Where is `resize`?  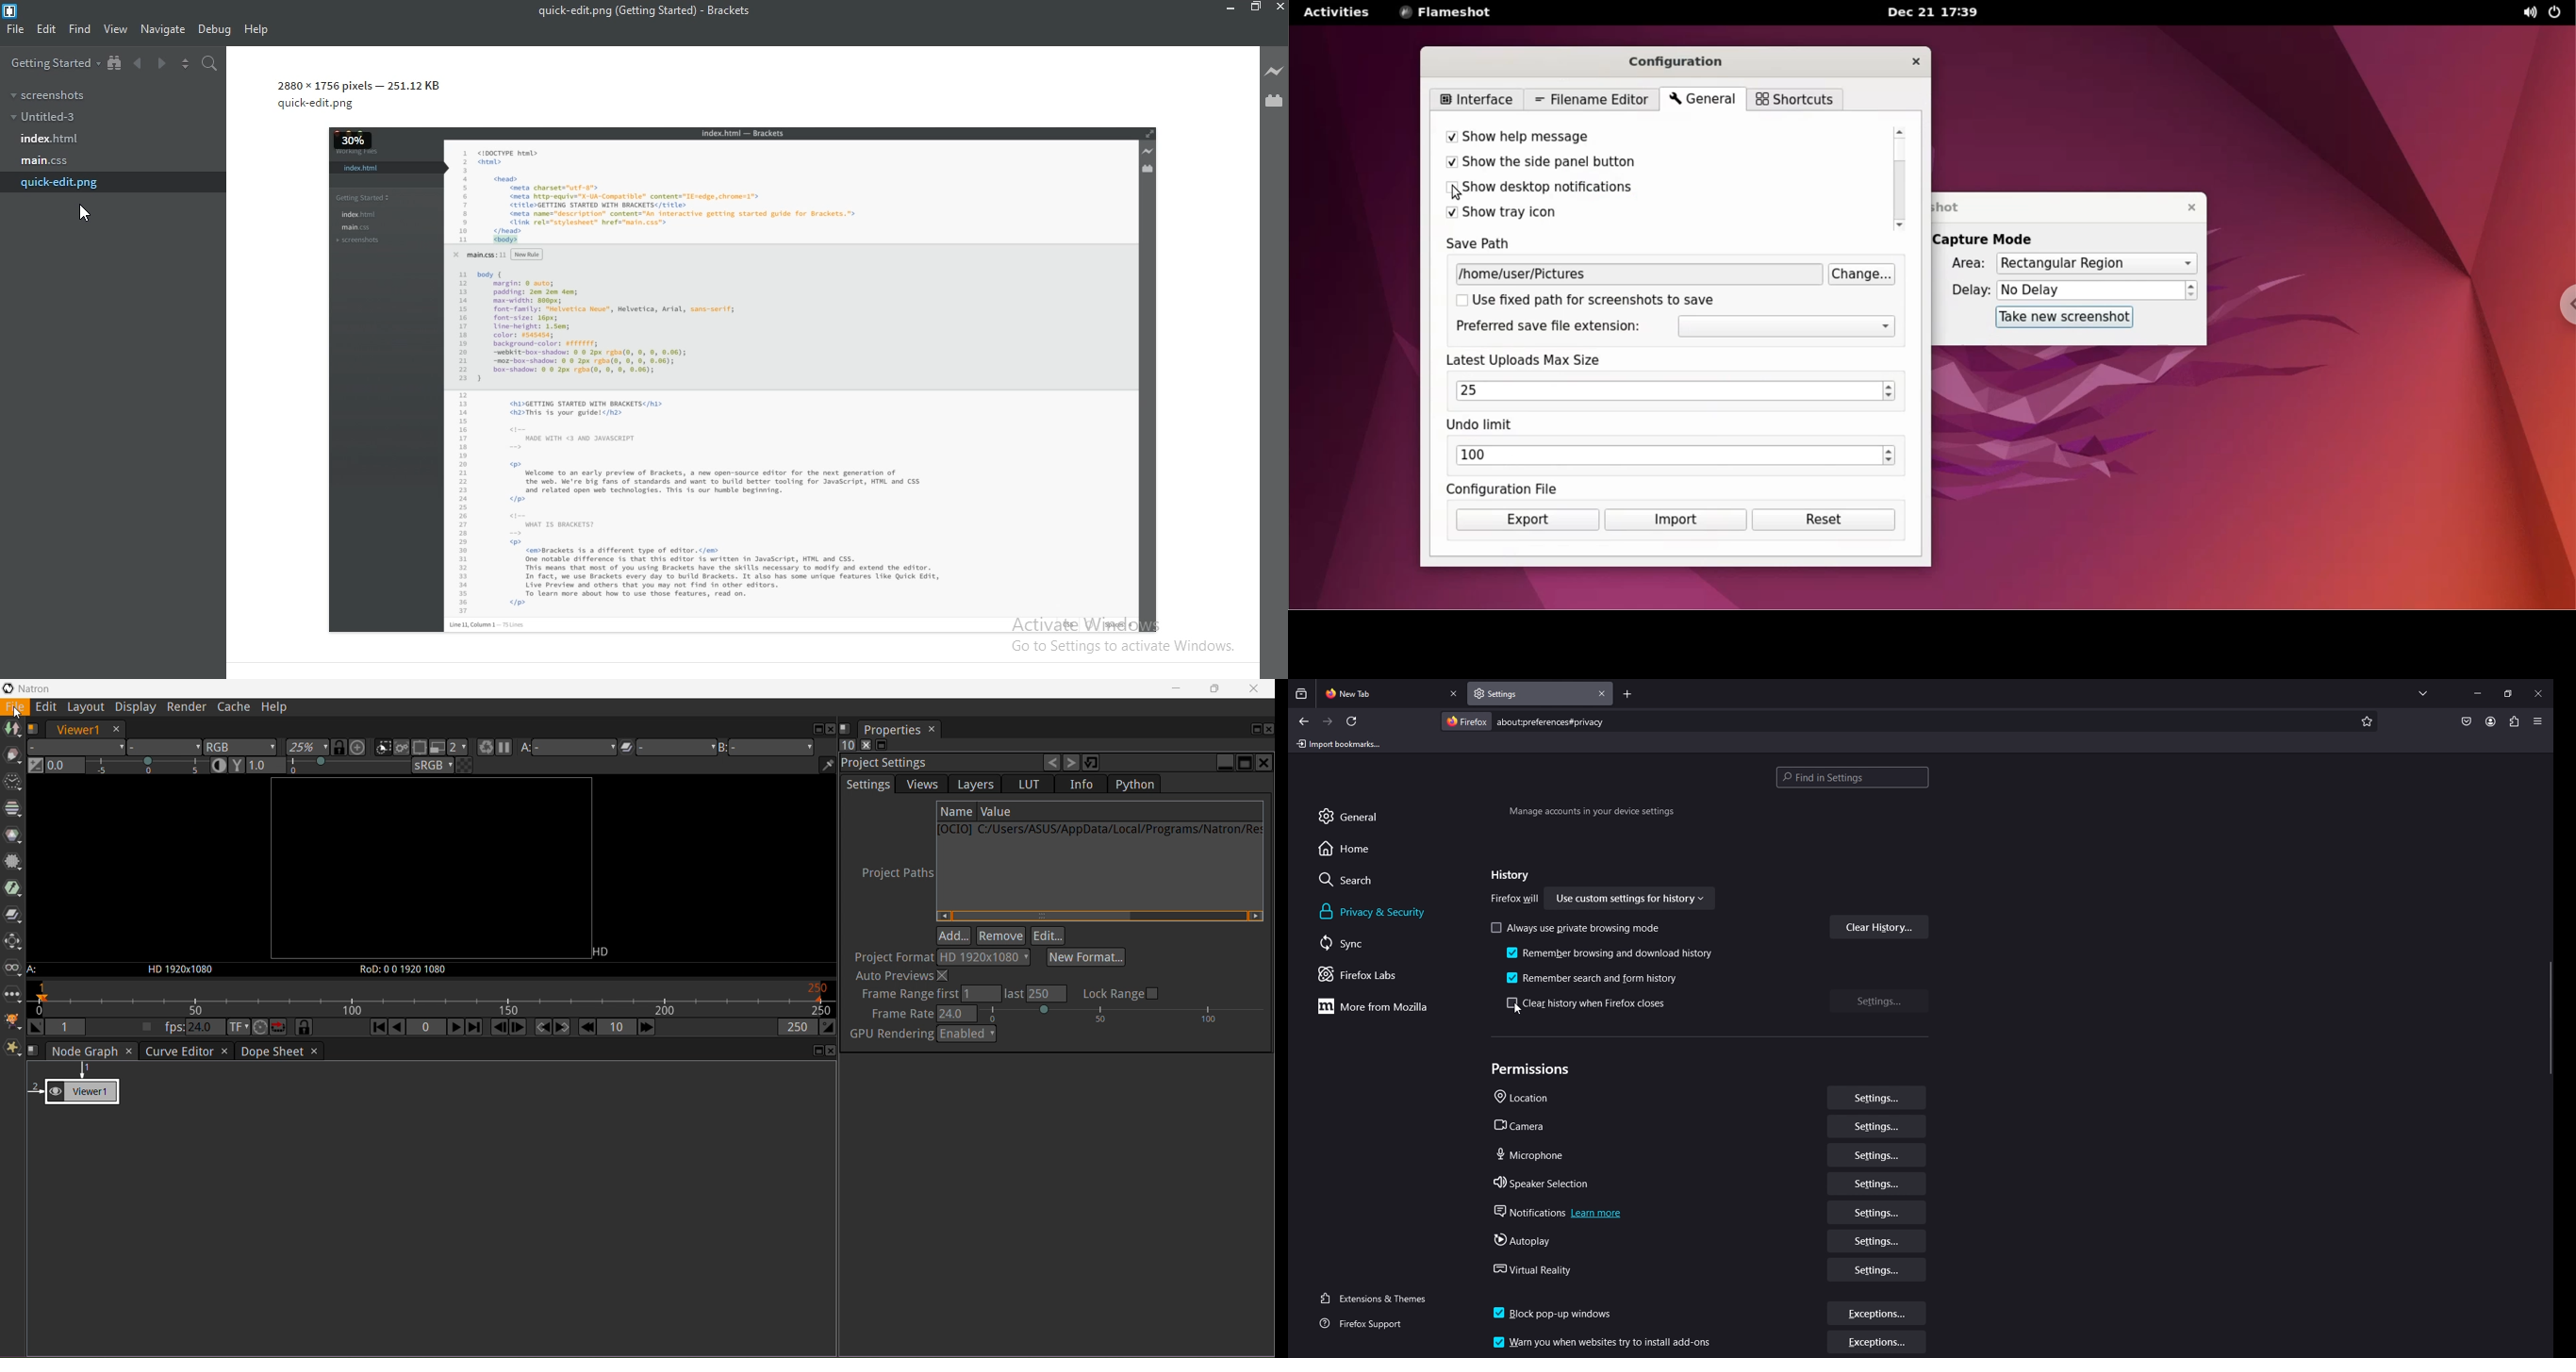
resize is located at coordinates (2508, 694).